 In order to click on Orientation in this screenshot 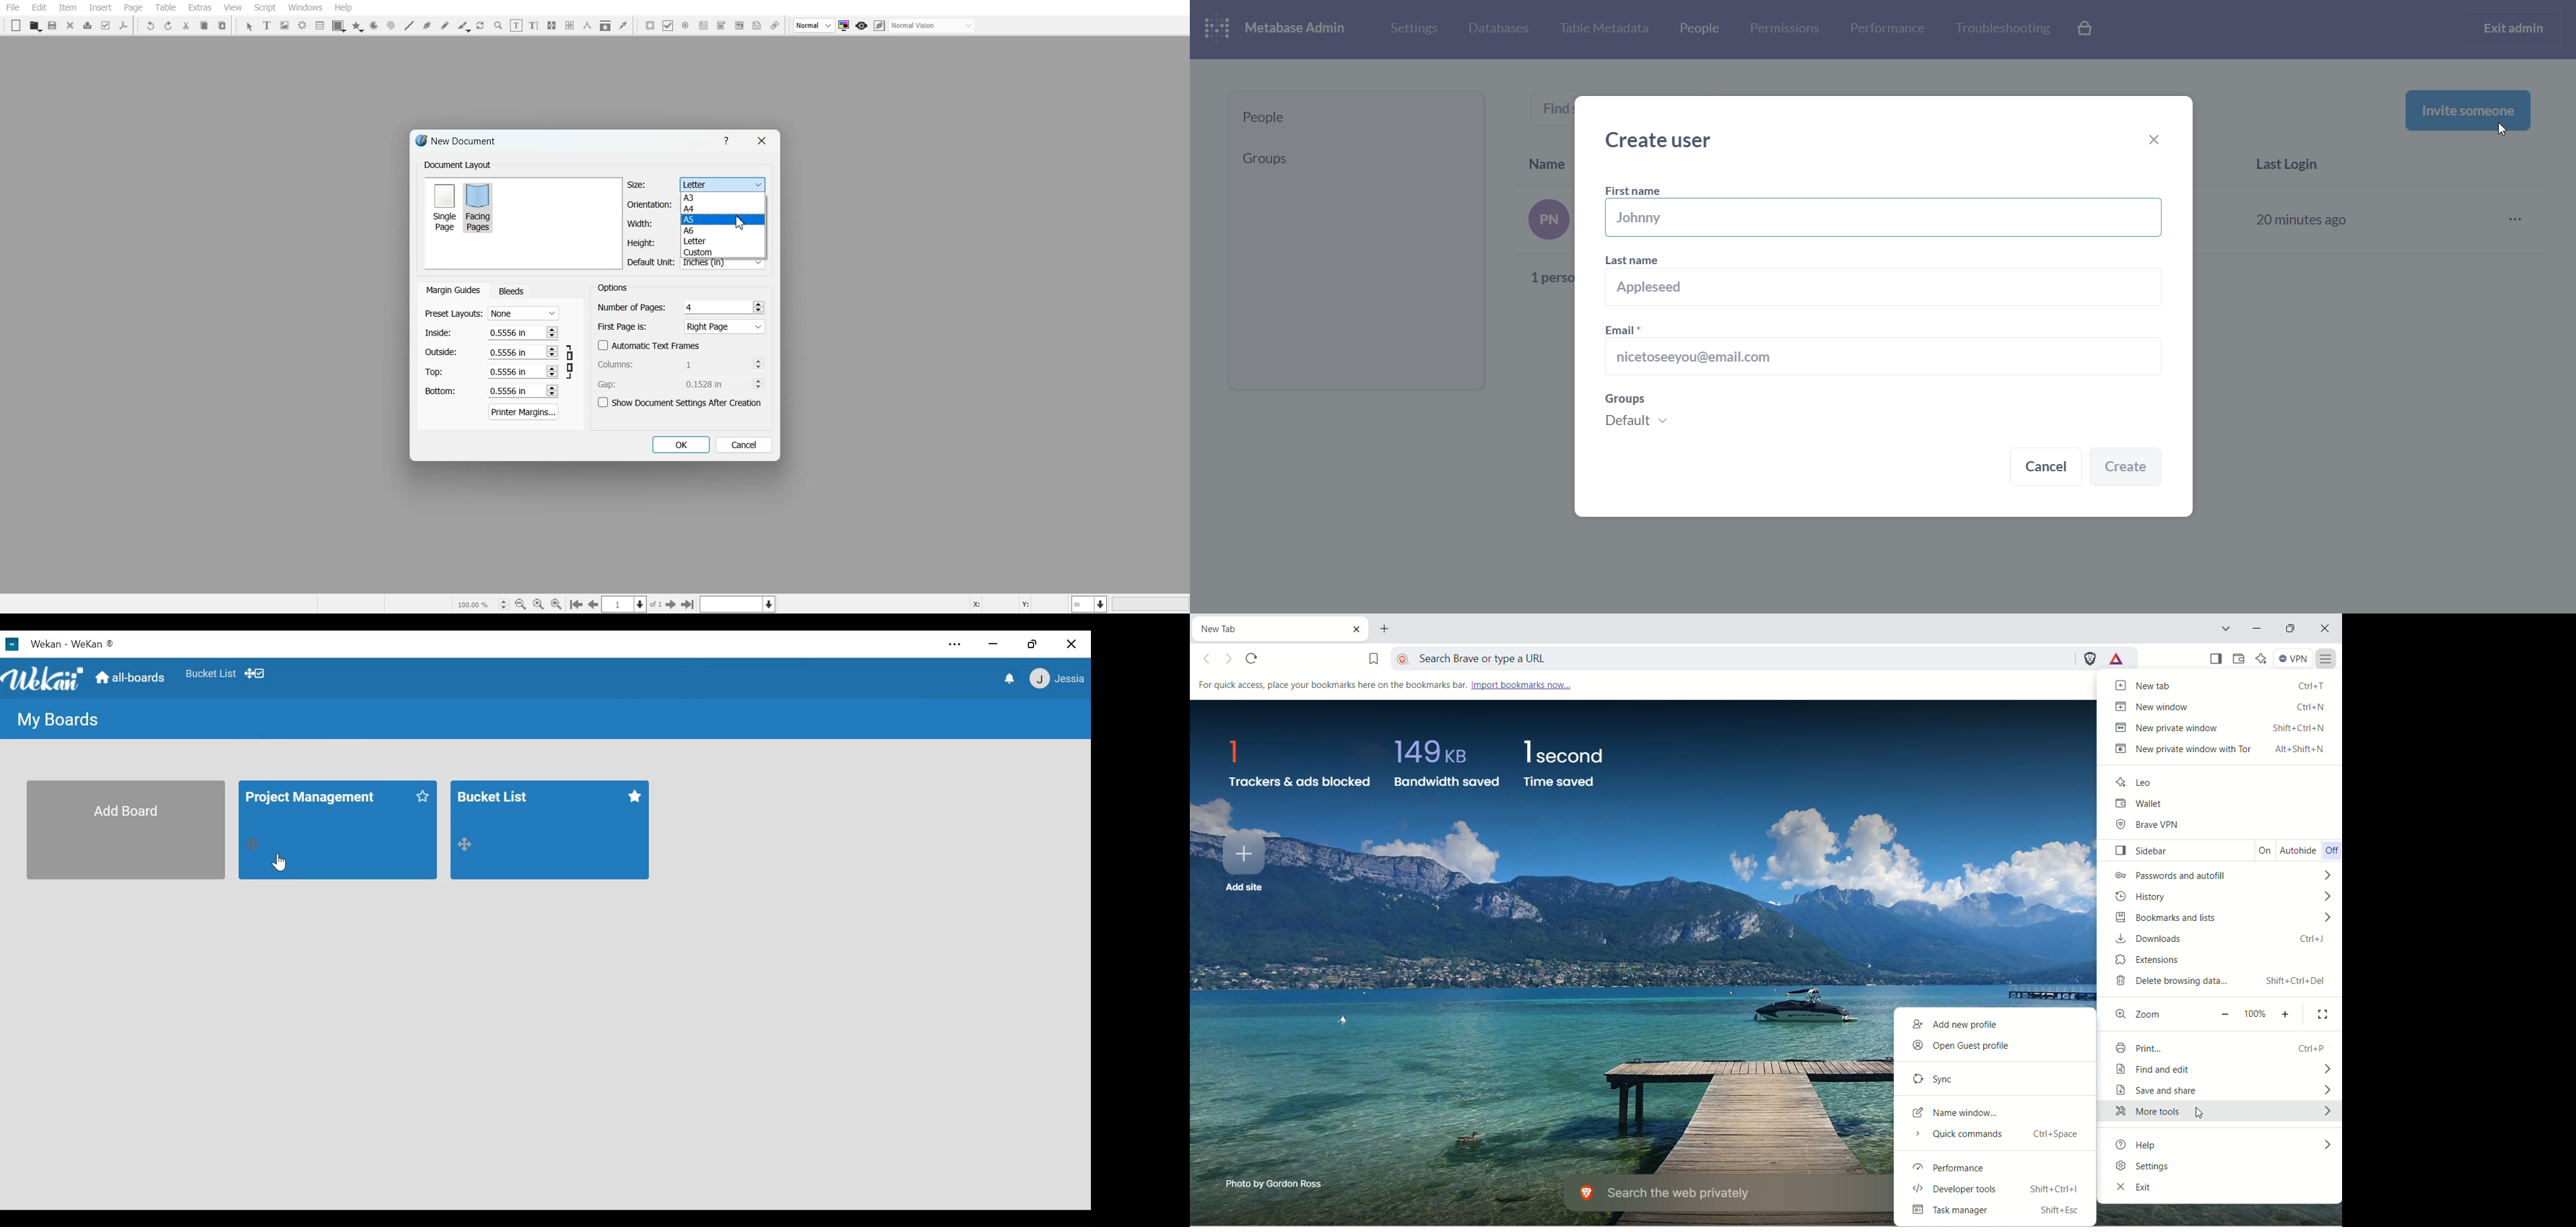, I will do `click(650, 204)`.